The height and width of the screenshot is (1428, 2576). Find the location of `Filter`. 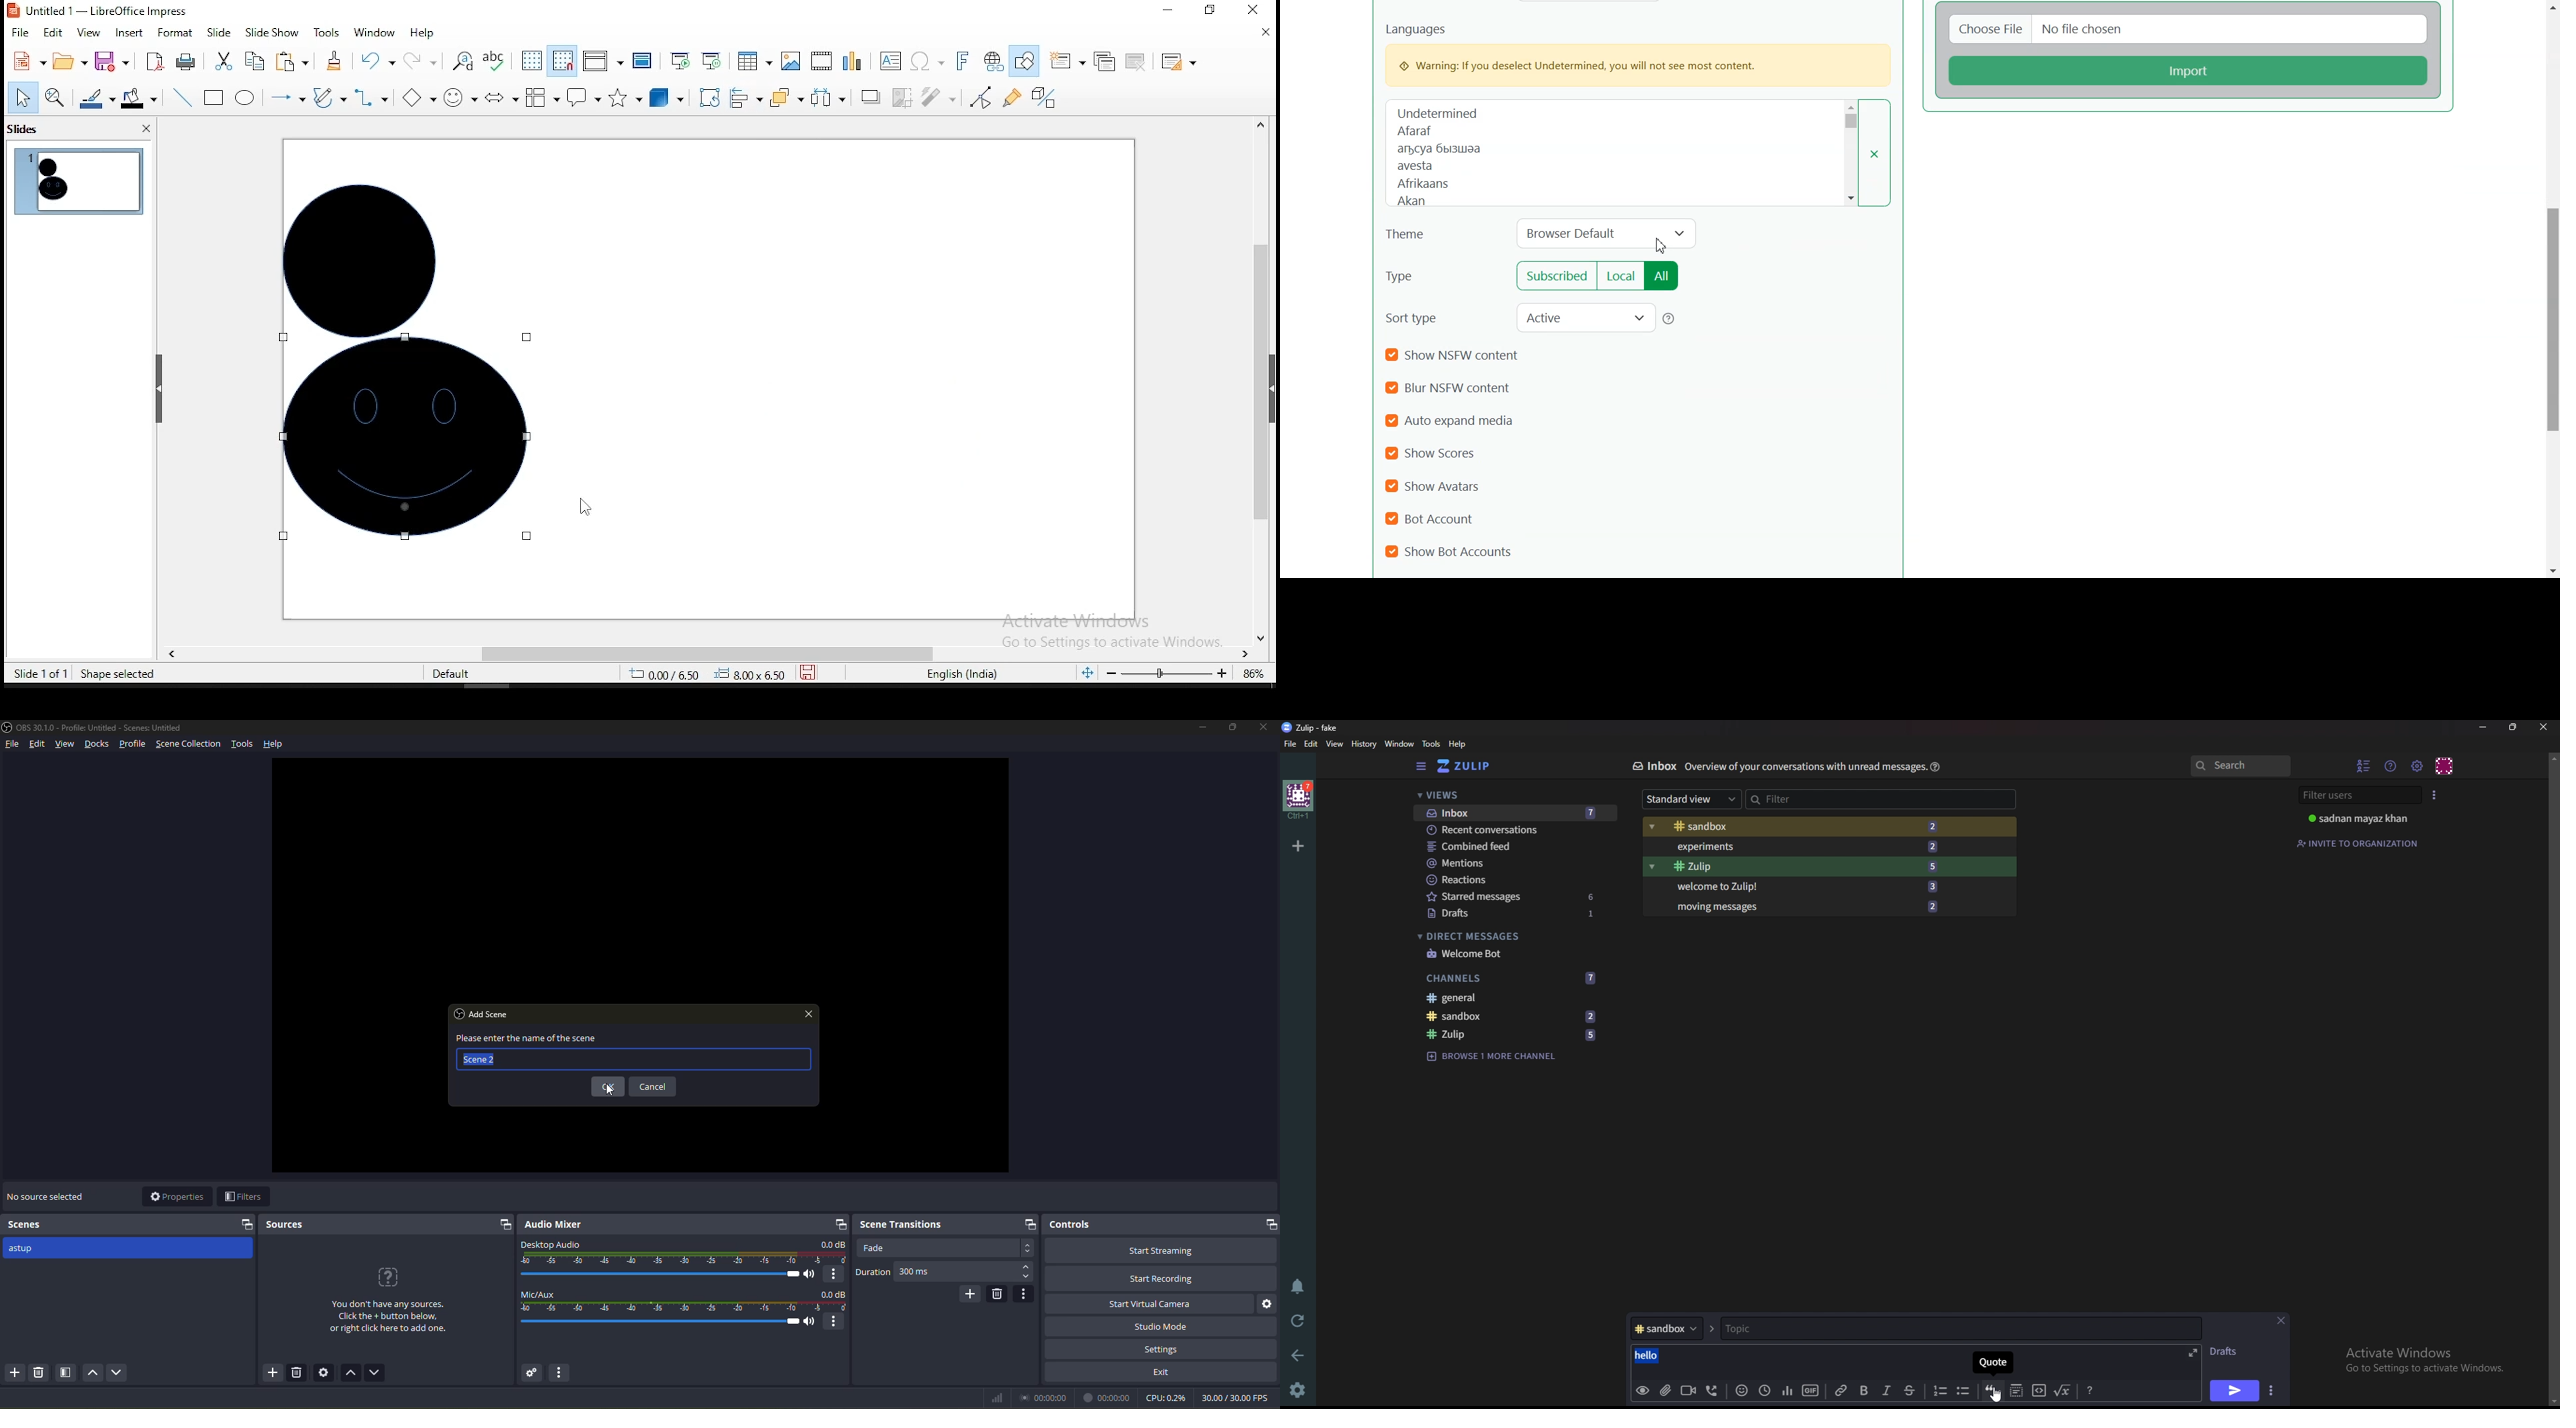

Filter is located at coordinates (1881, 799).